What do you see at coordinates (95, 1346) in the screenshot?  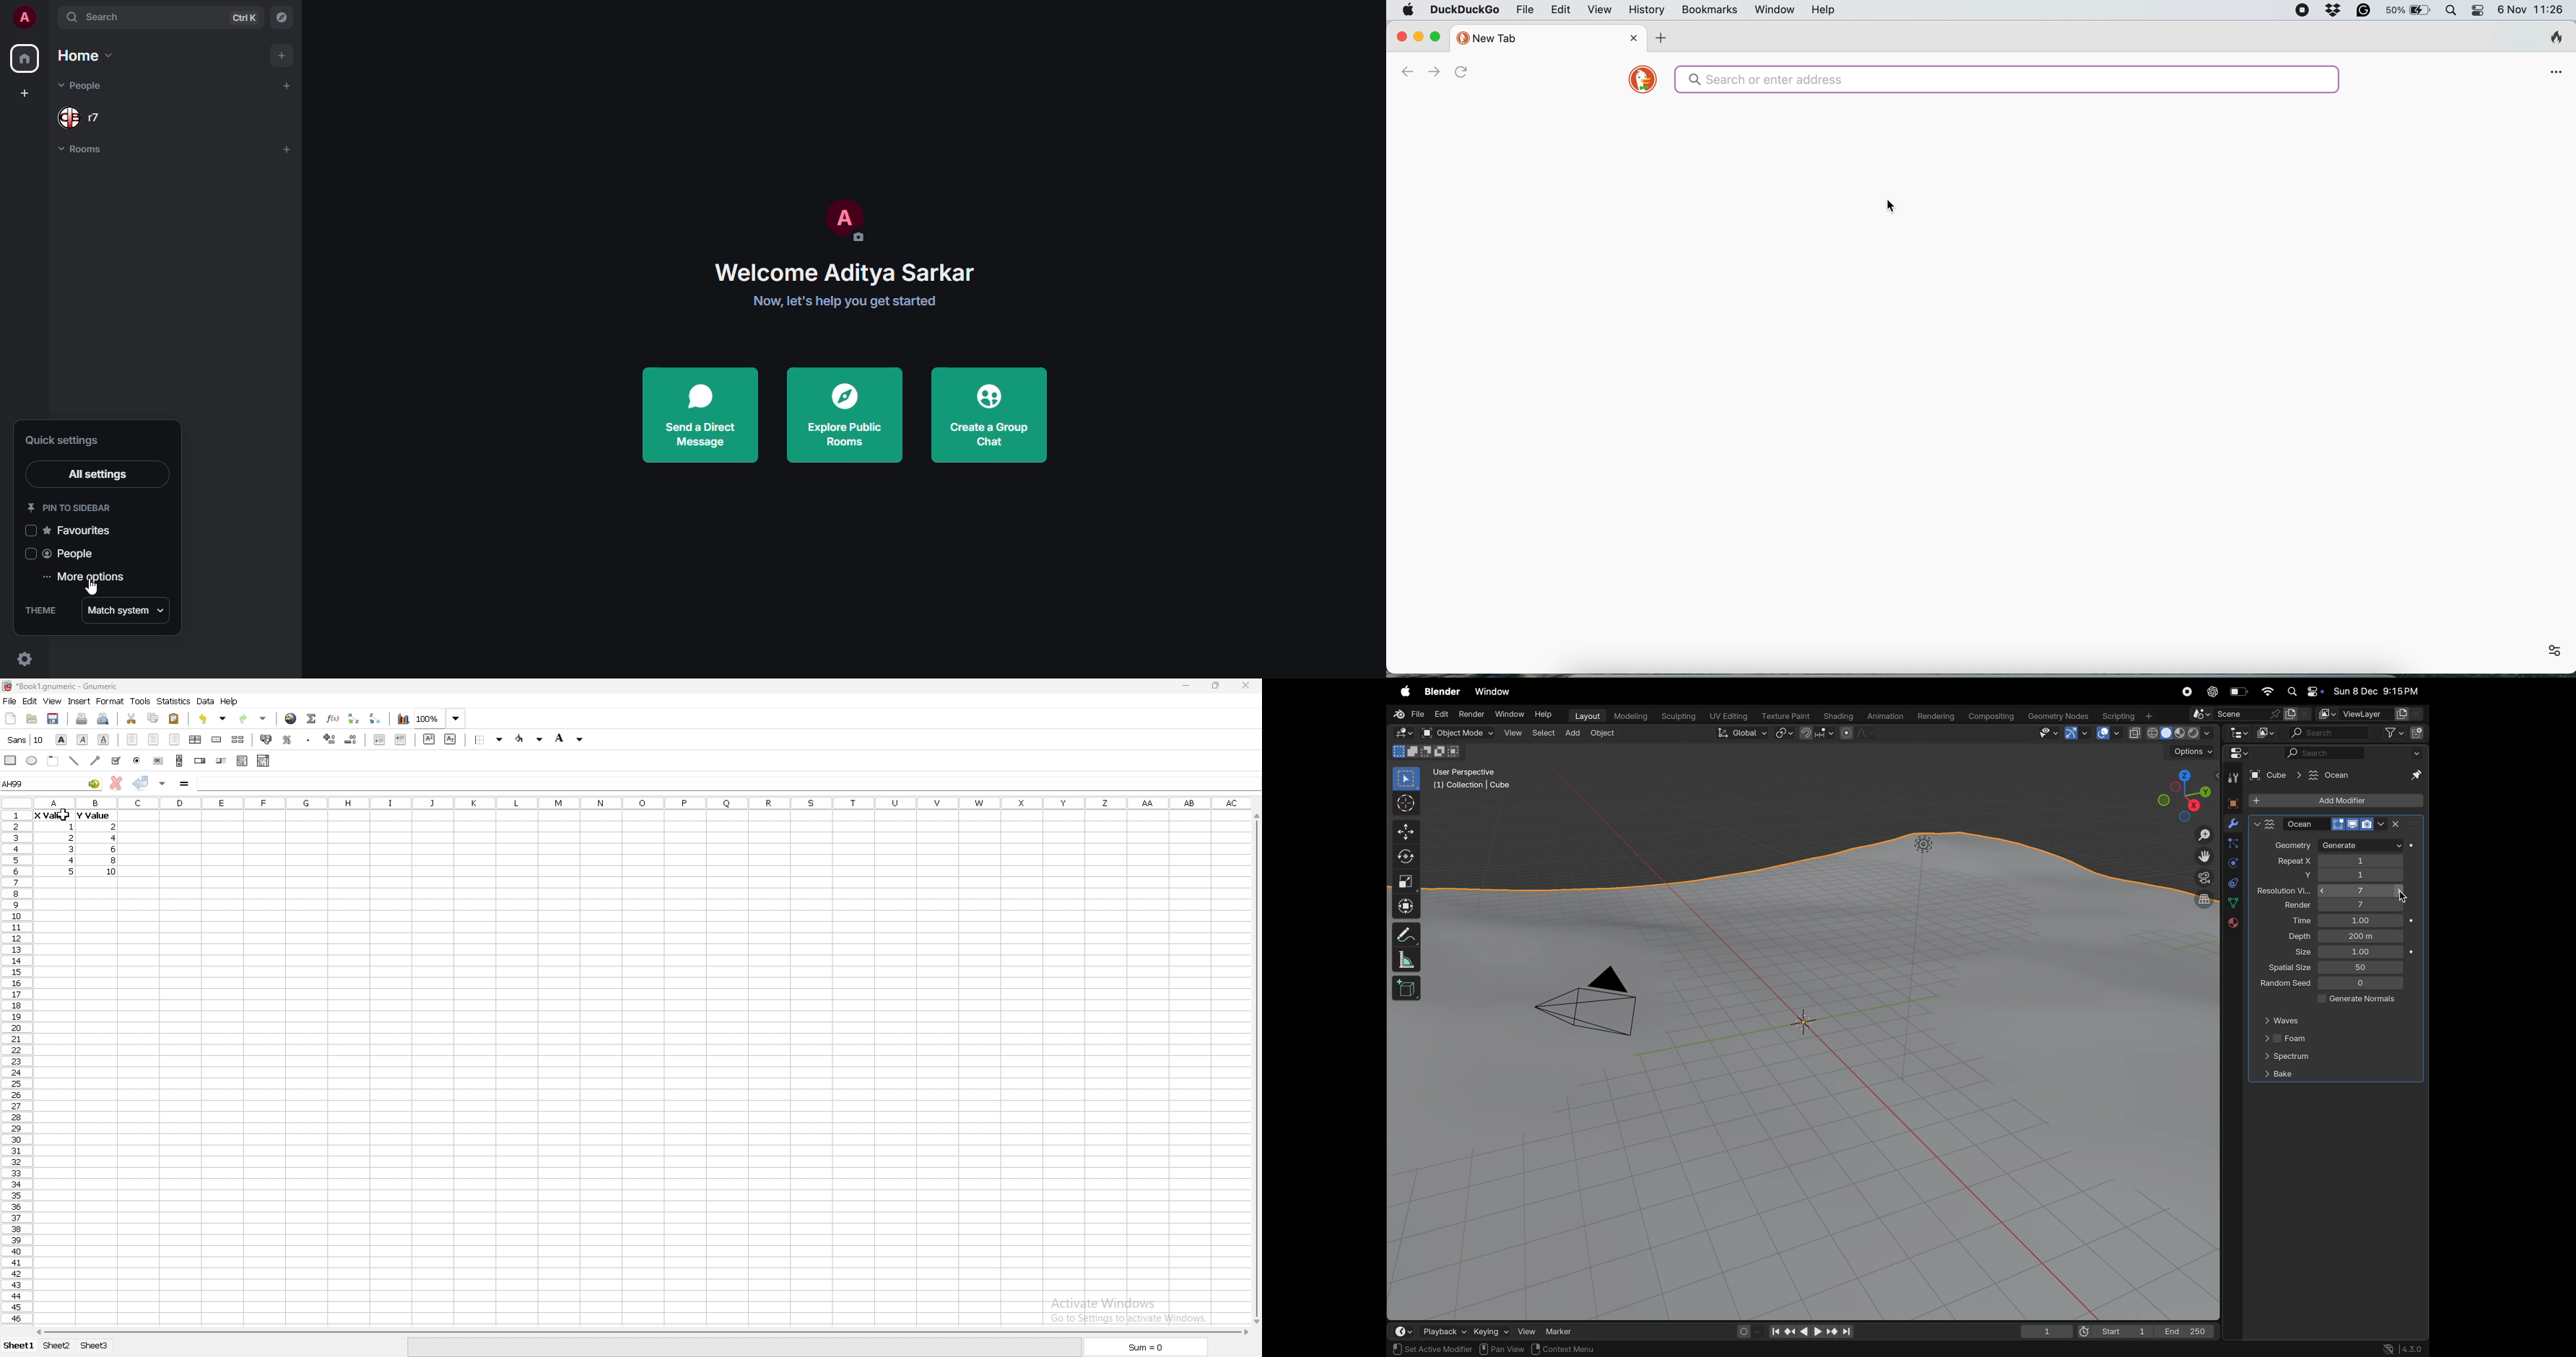 I see `sheet 3` at bounding box center [95, 1346].